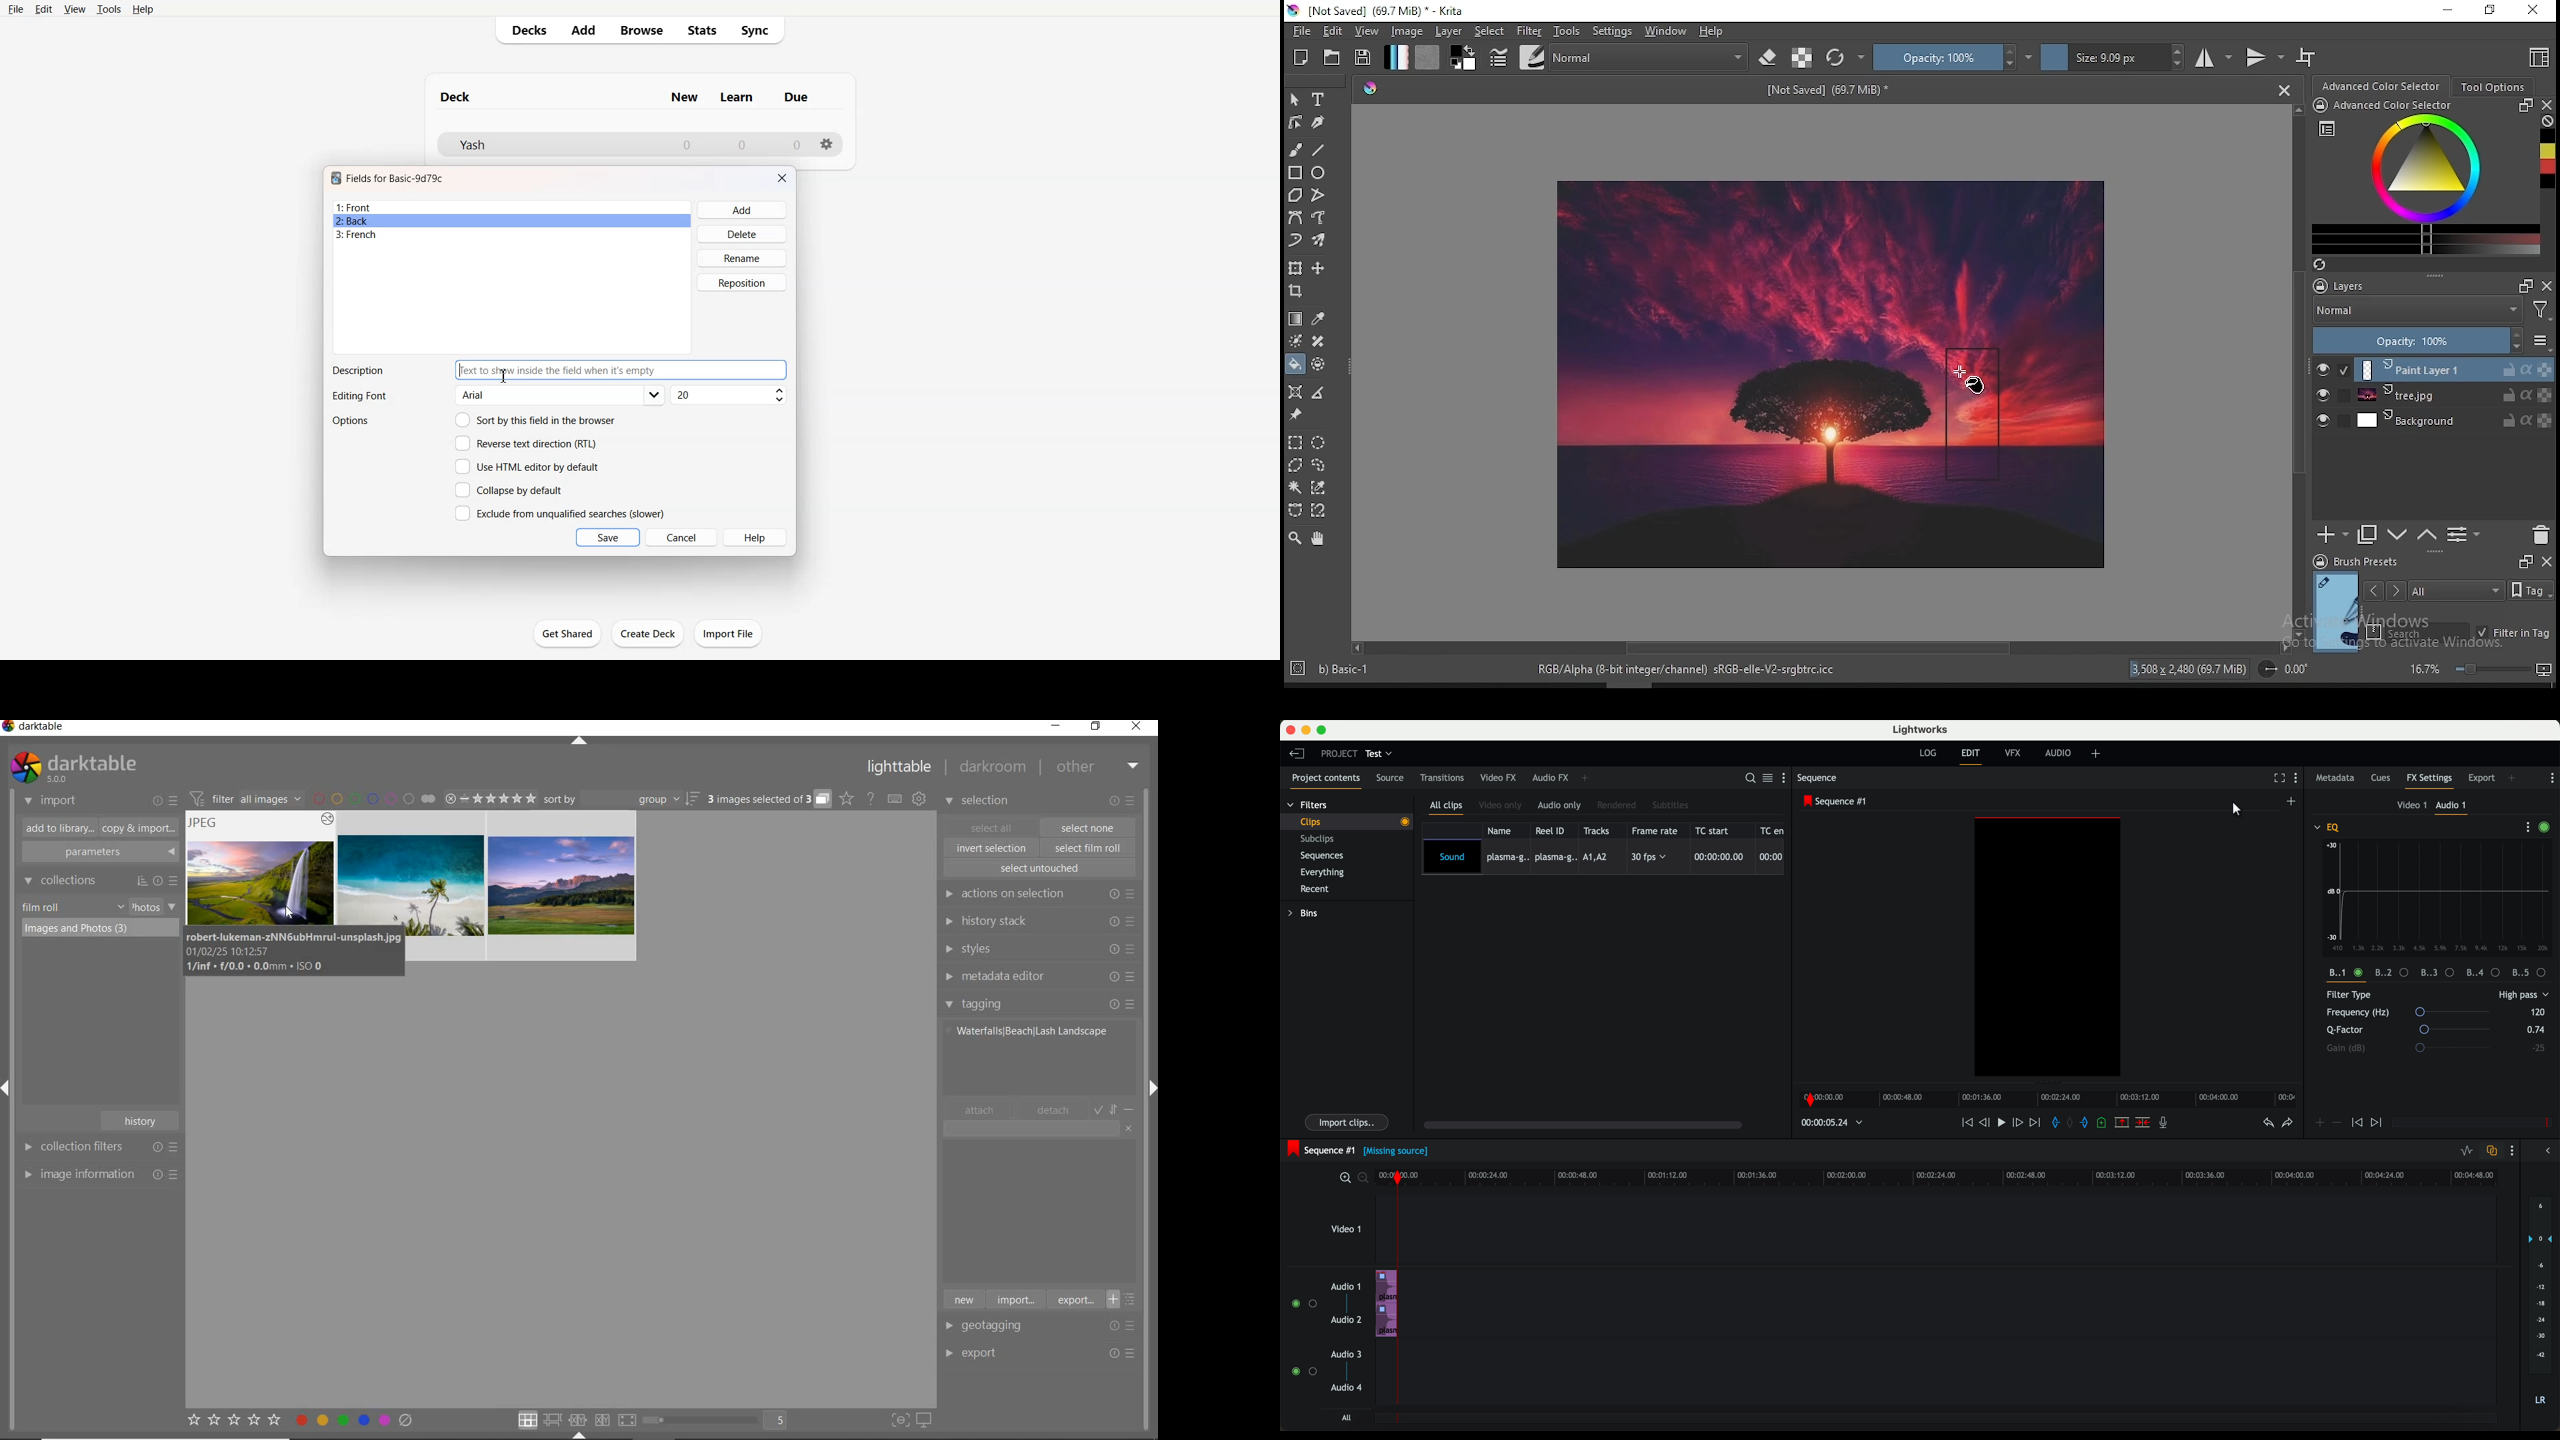 The image size is (2576, 1456). Describe the element at coordinates (622, 799) in the screenshot. I see `sort` at that location.